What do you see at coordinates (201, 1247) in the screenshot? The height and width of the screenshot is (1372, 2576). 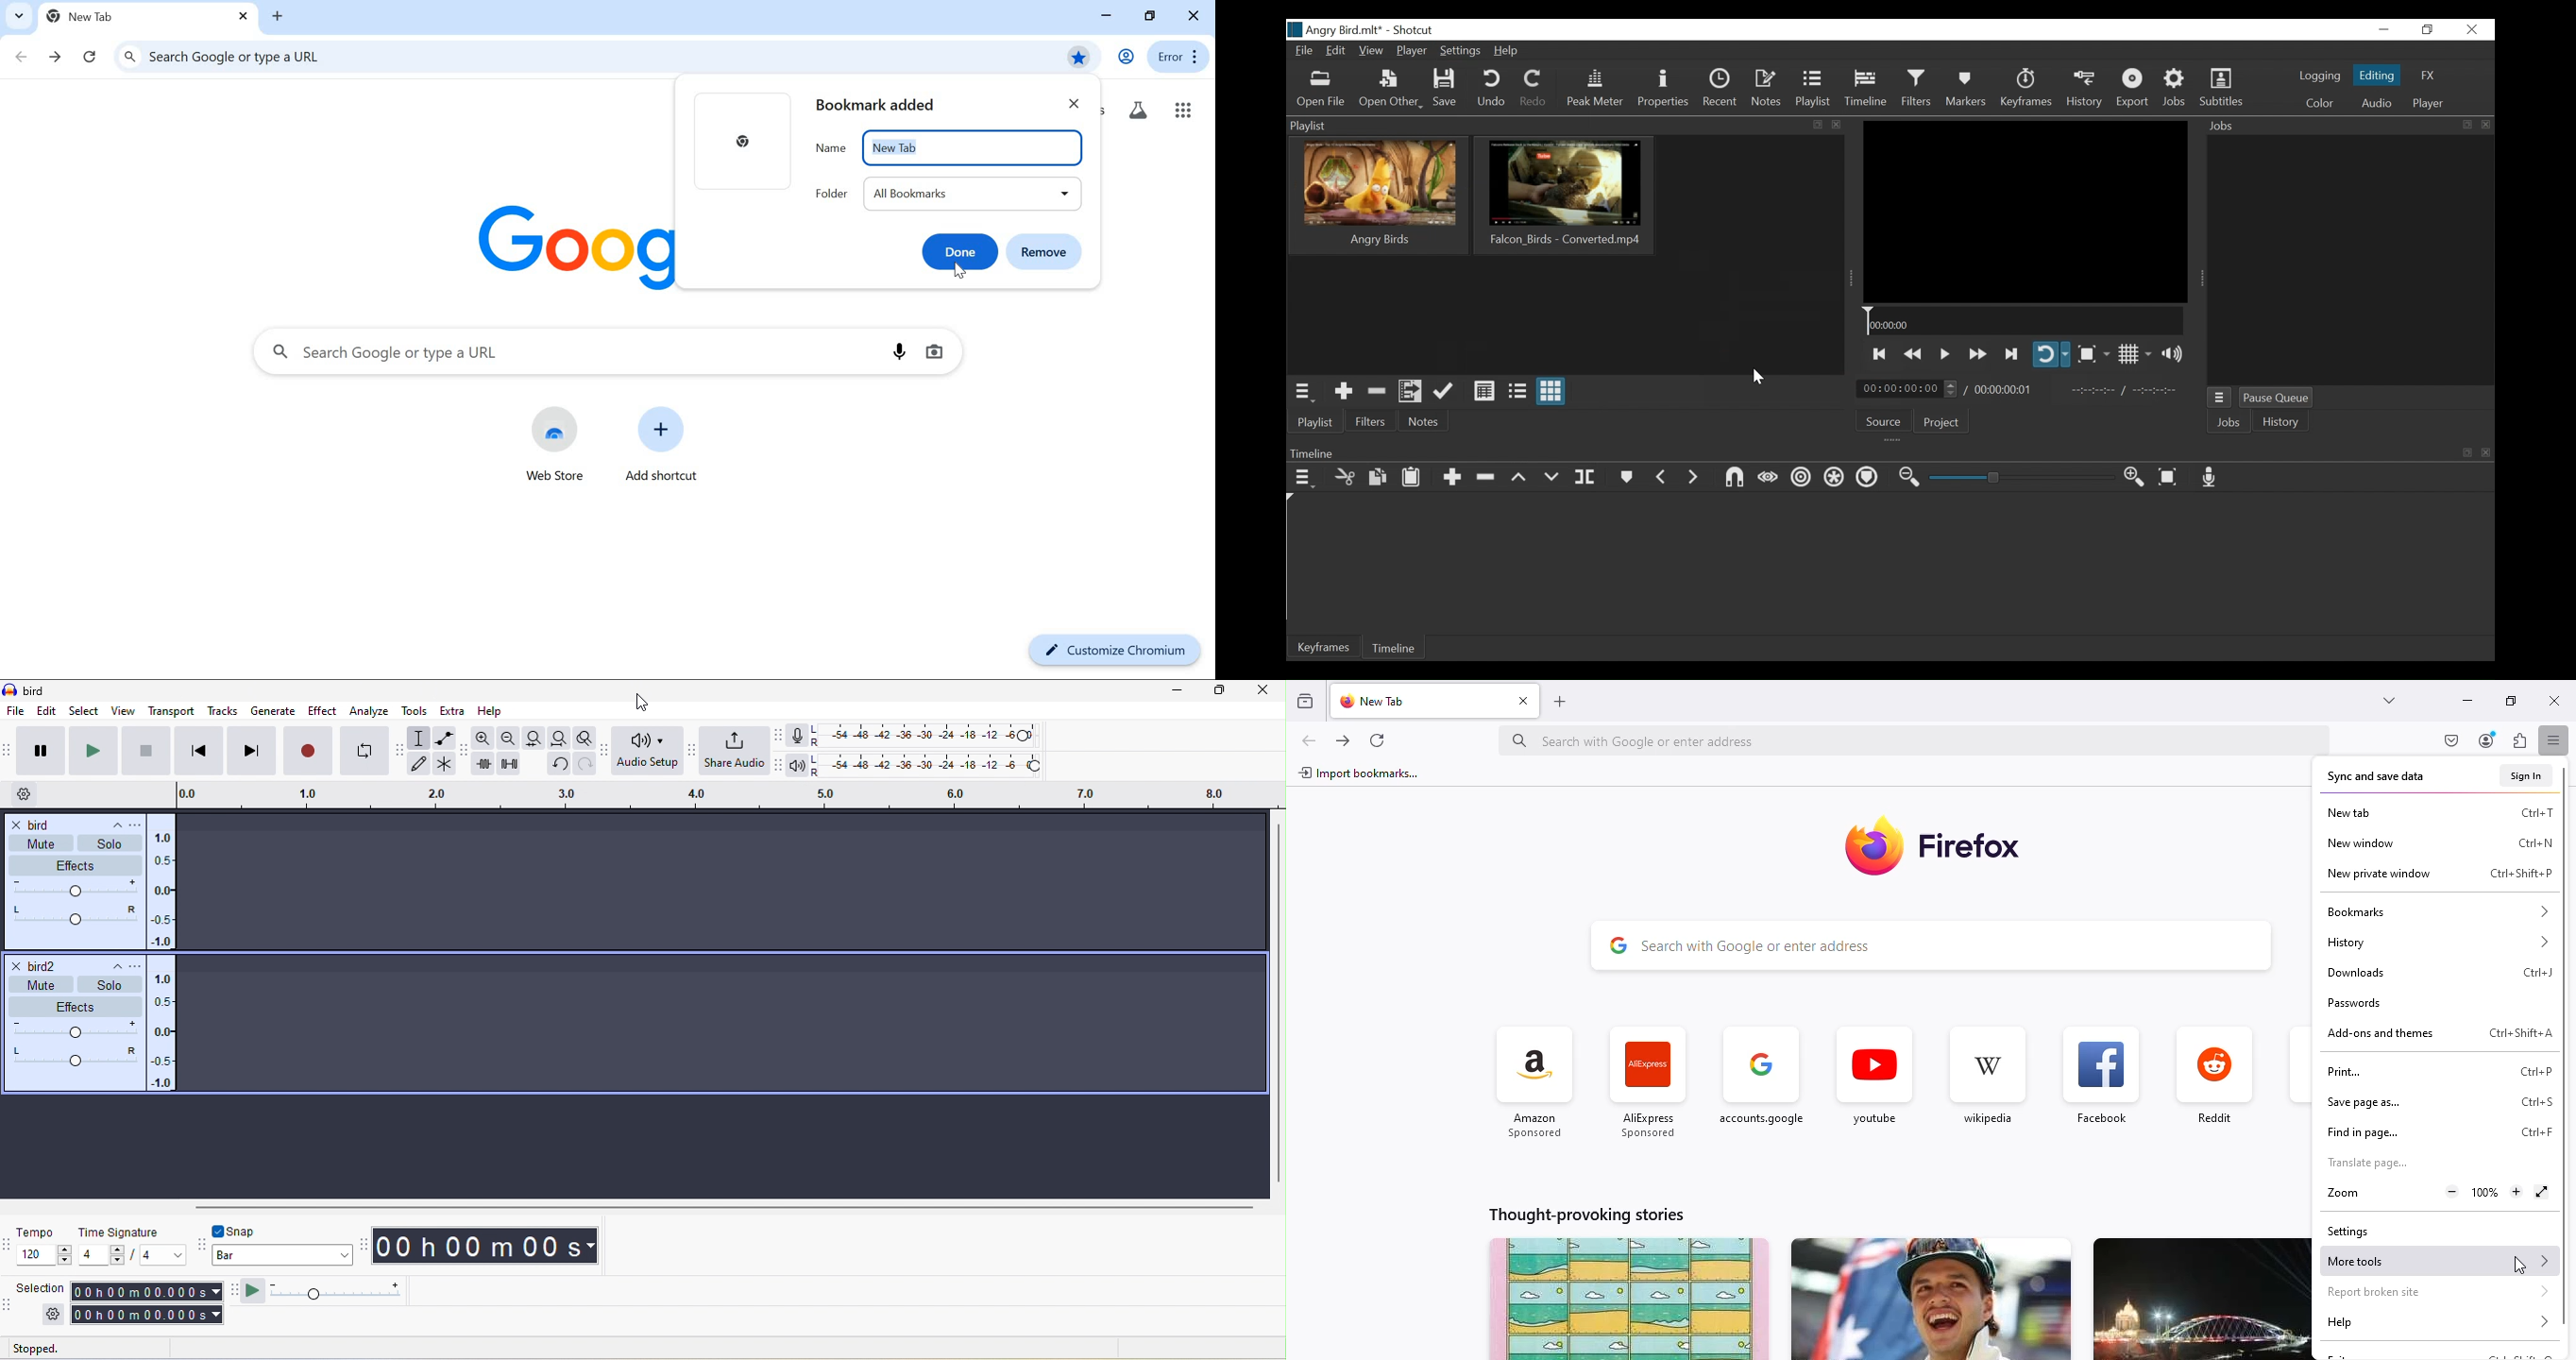 I see `audacity snapping toolbar` at bounding box center [201, 1247].